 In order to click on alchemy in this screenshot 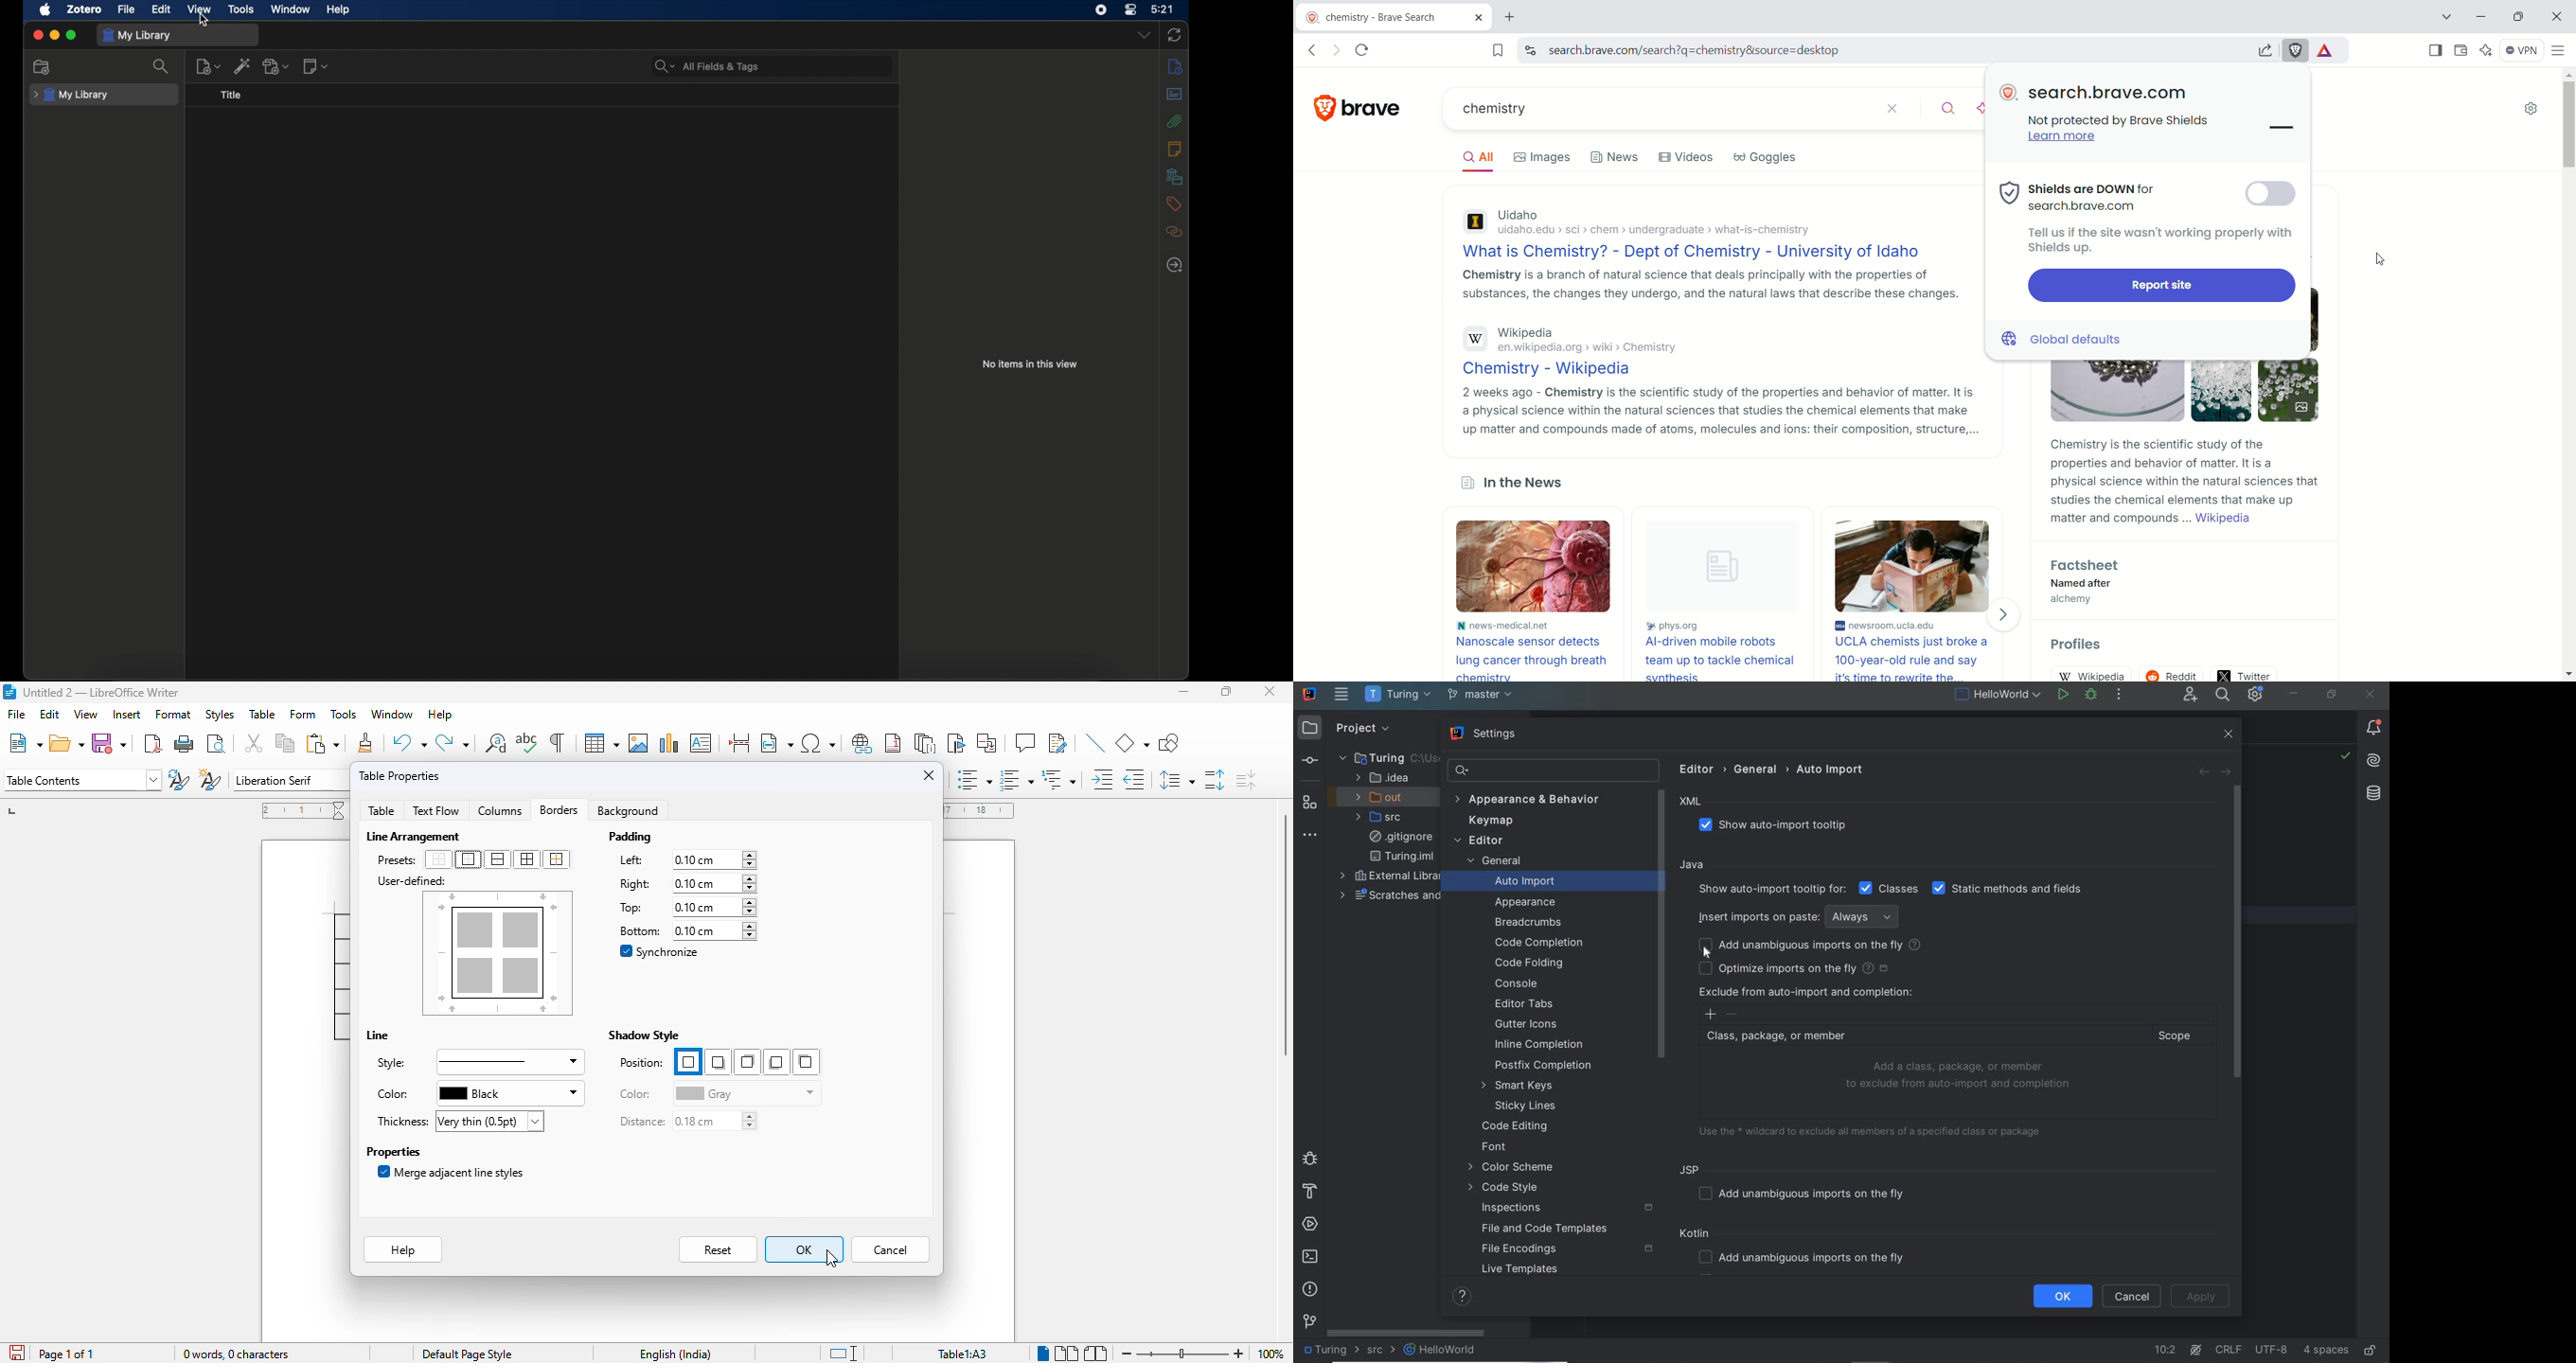, I will do `click(2074, 601)`.